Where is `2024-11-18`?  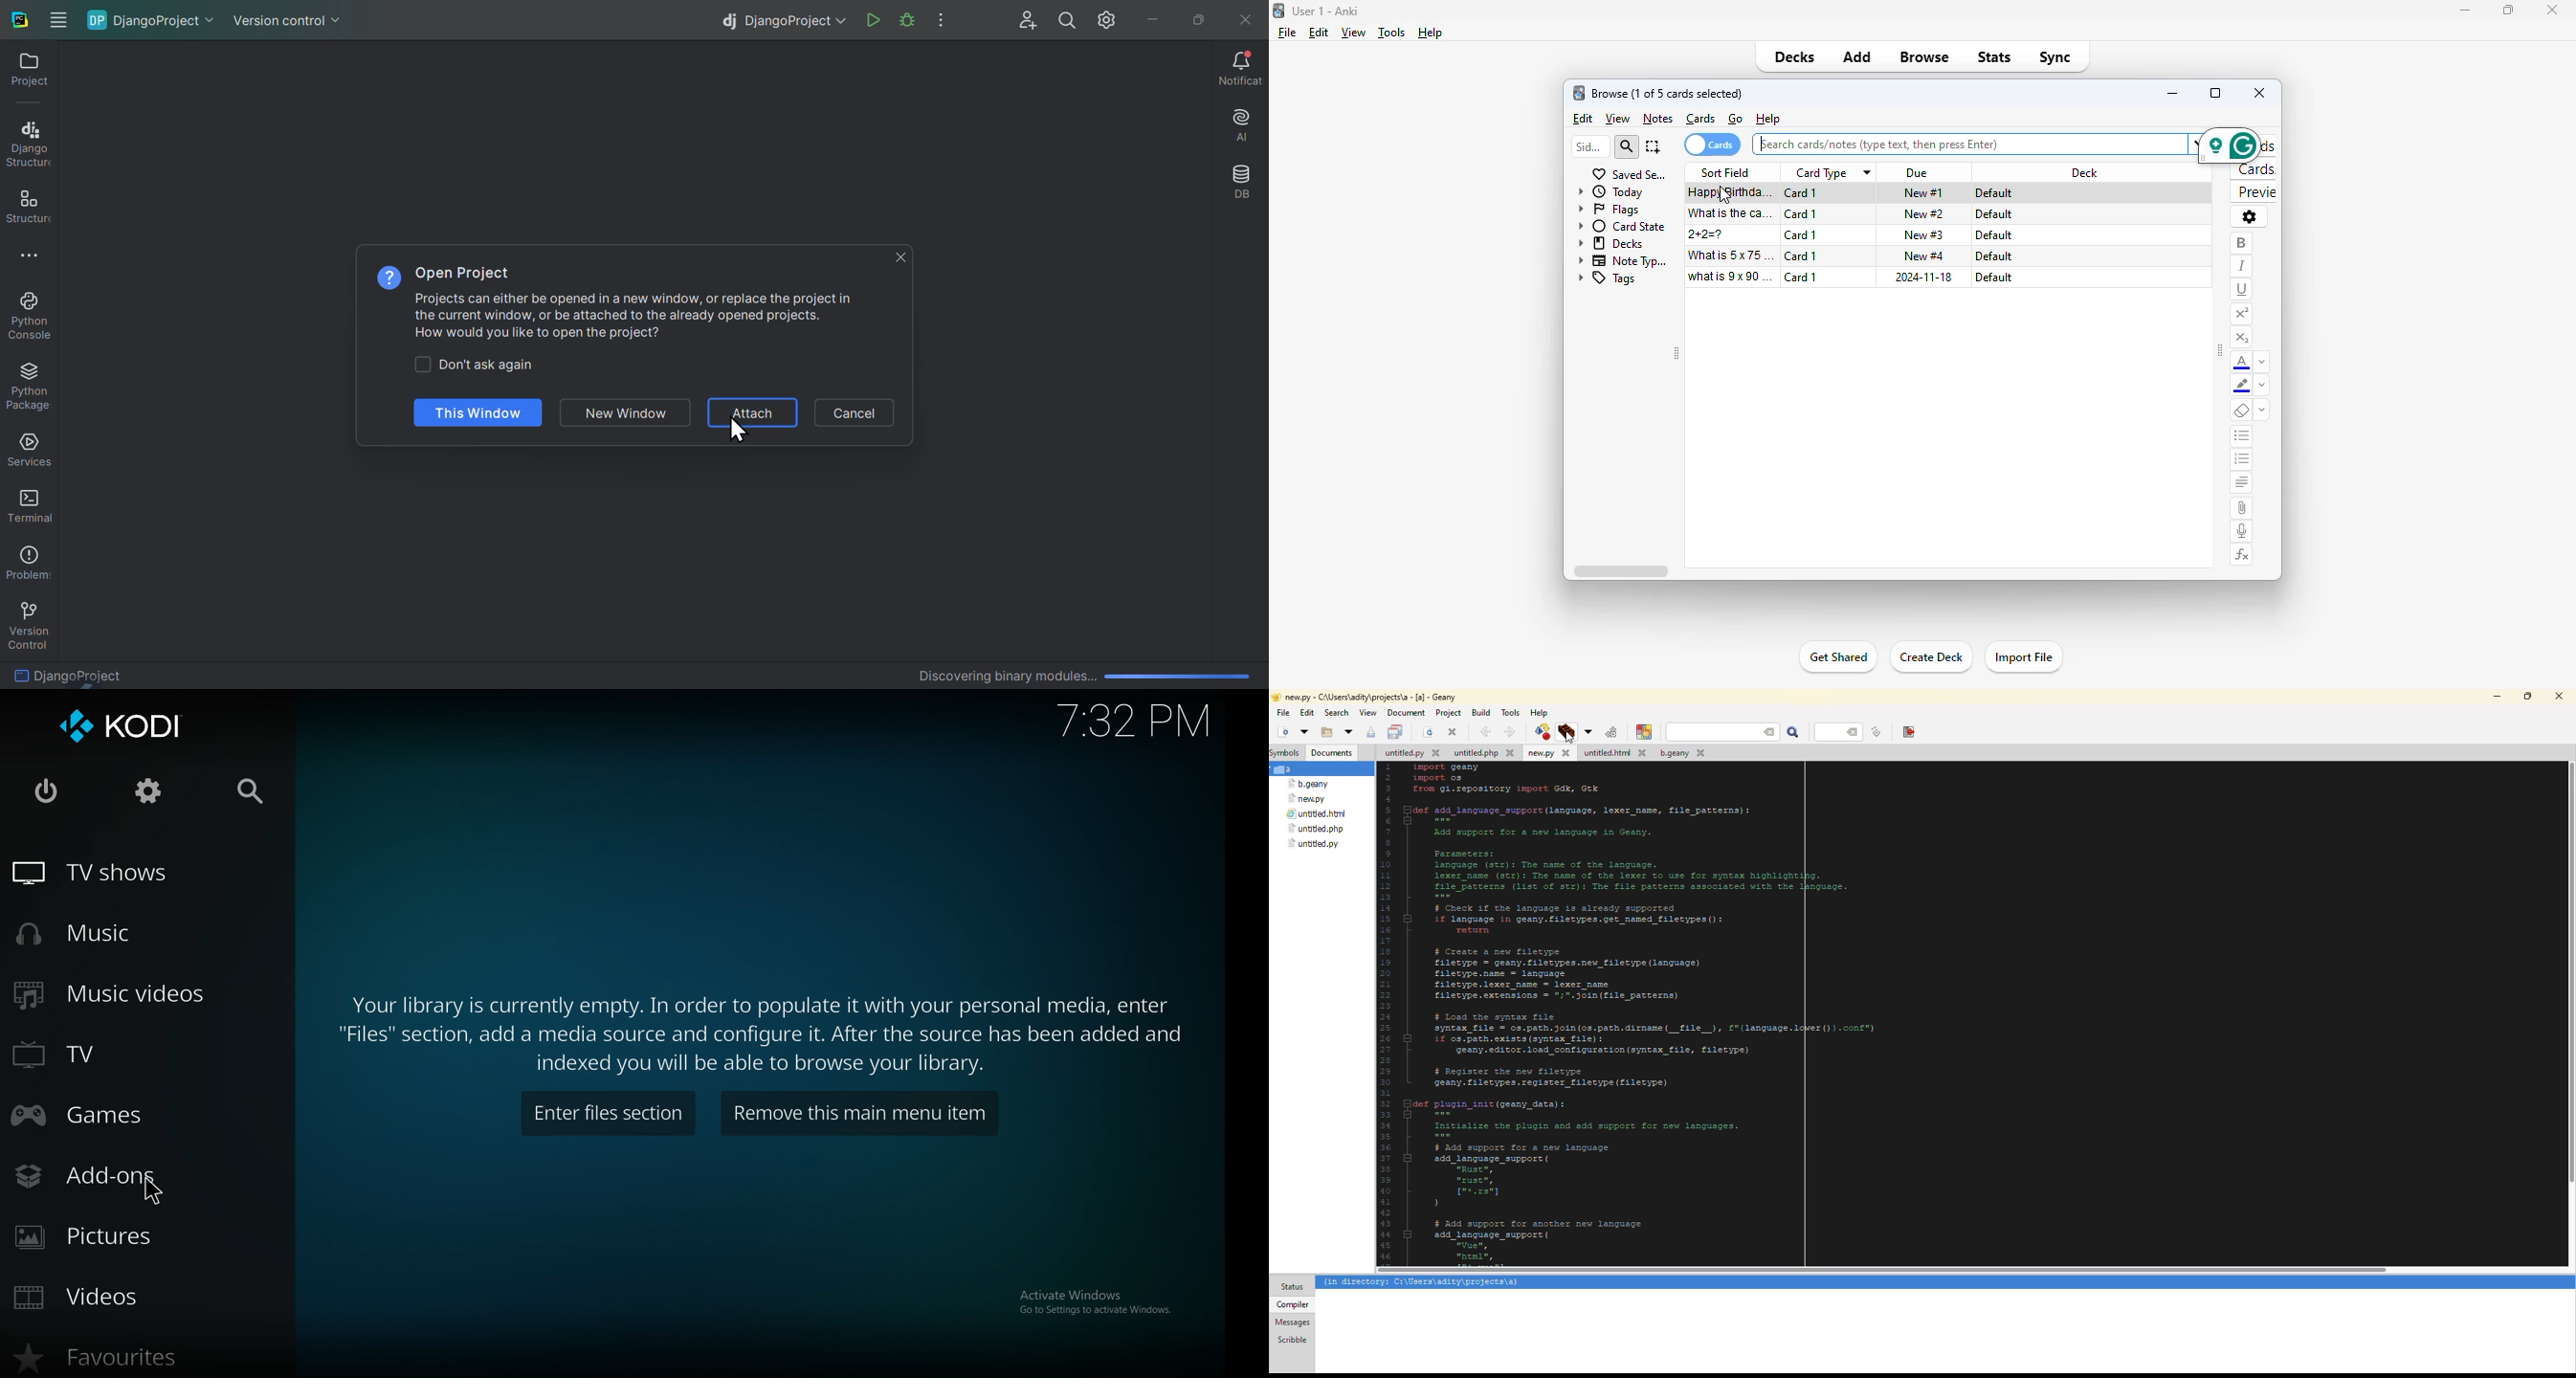 2024-11-18 is located at coordinates (1921, 277).